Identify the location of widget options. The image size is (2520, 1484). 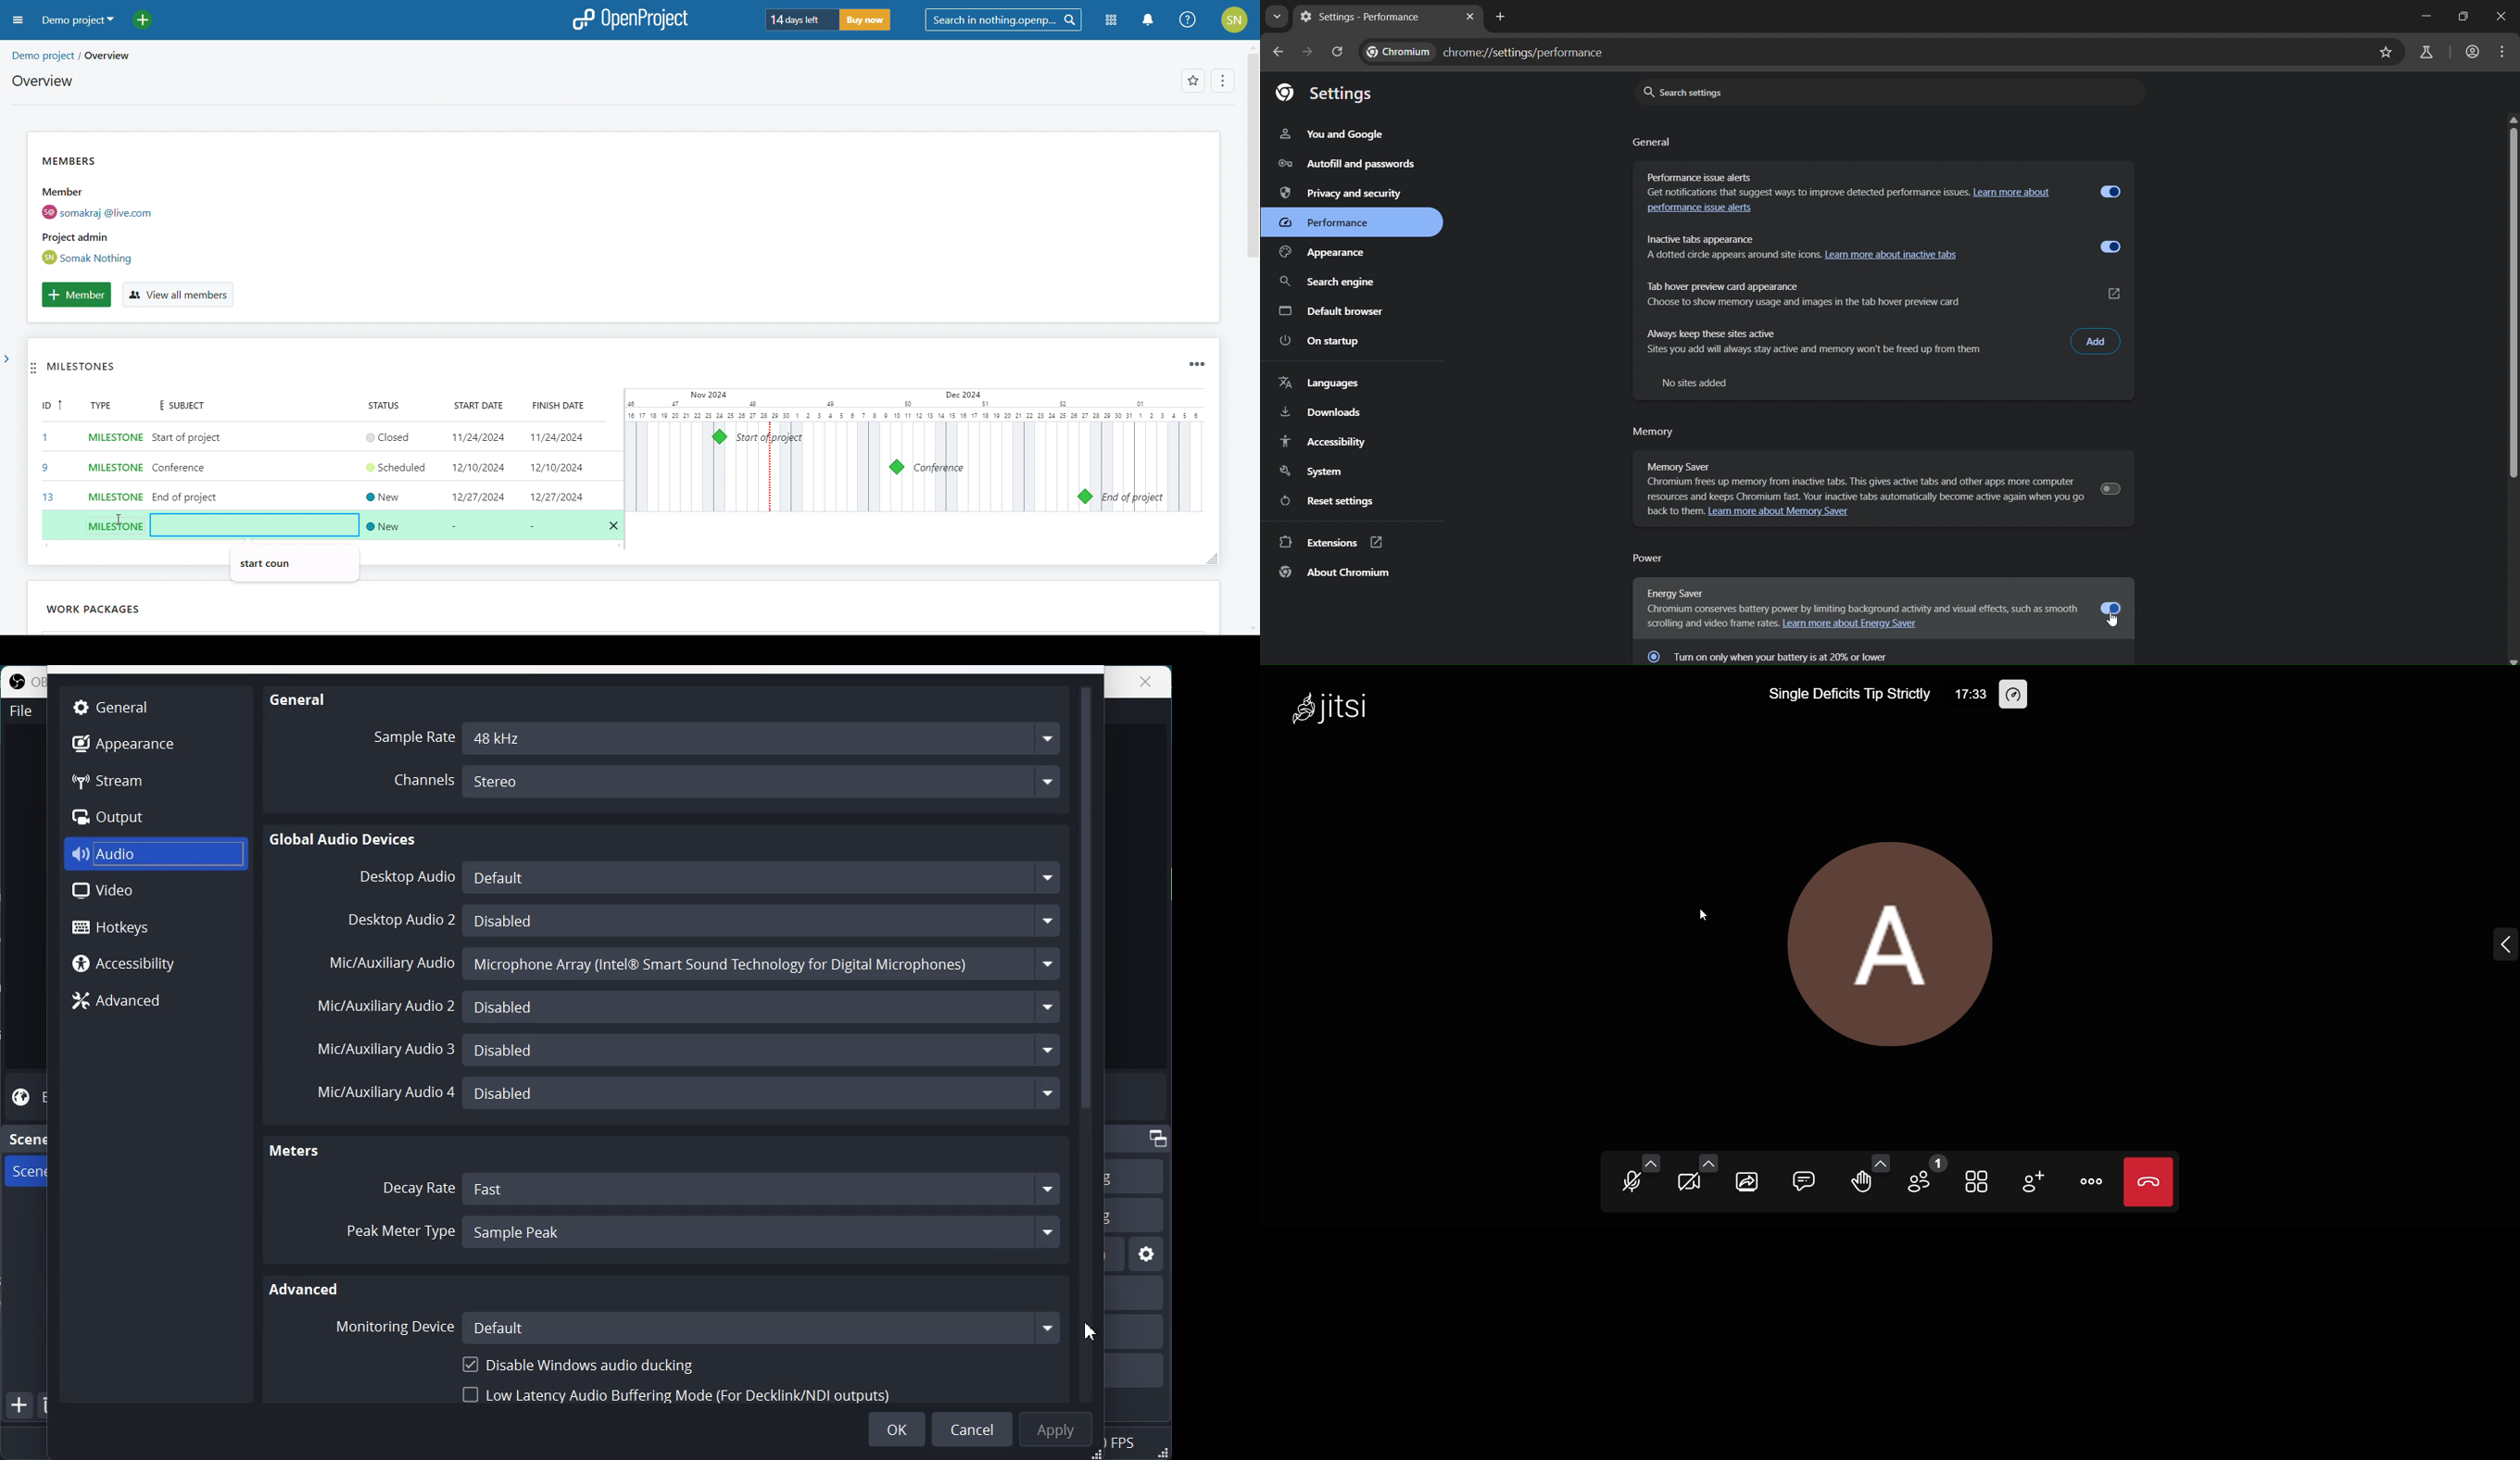
(1195, 364).